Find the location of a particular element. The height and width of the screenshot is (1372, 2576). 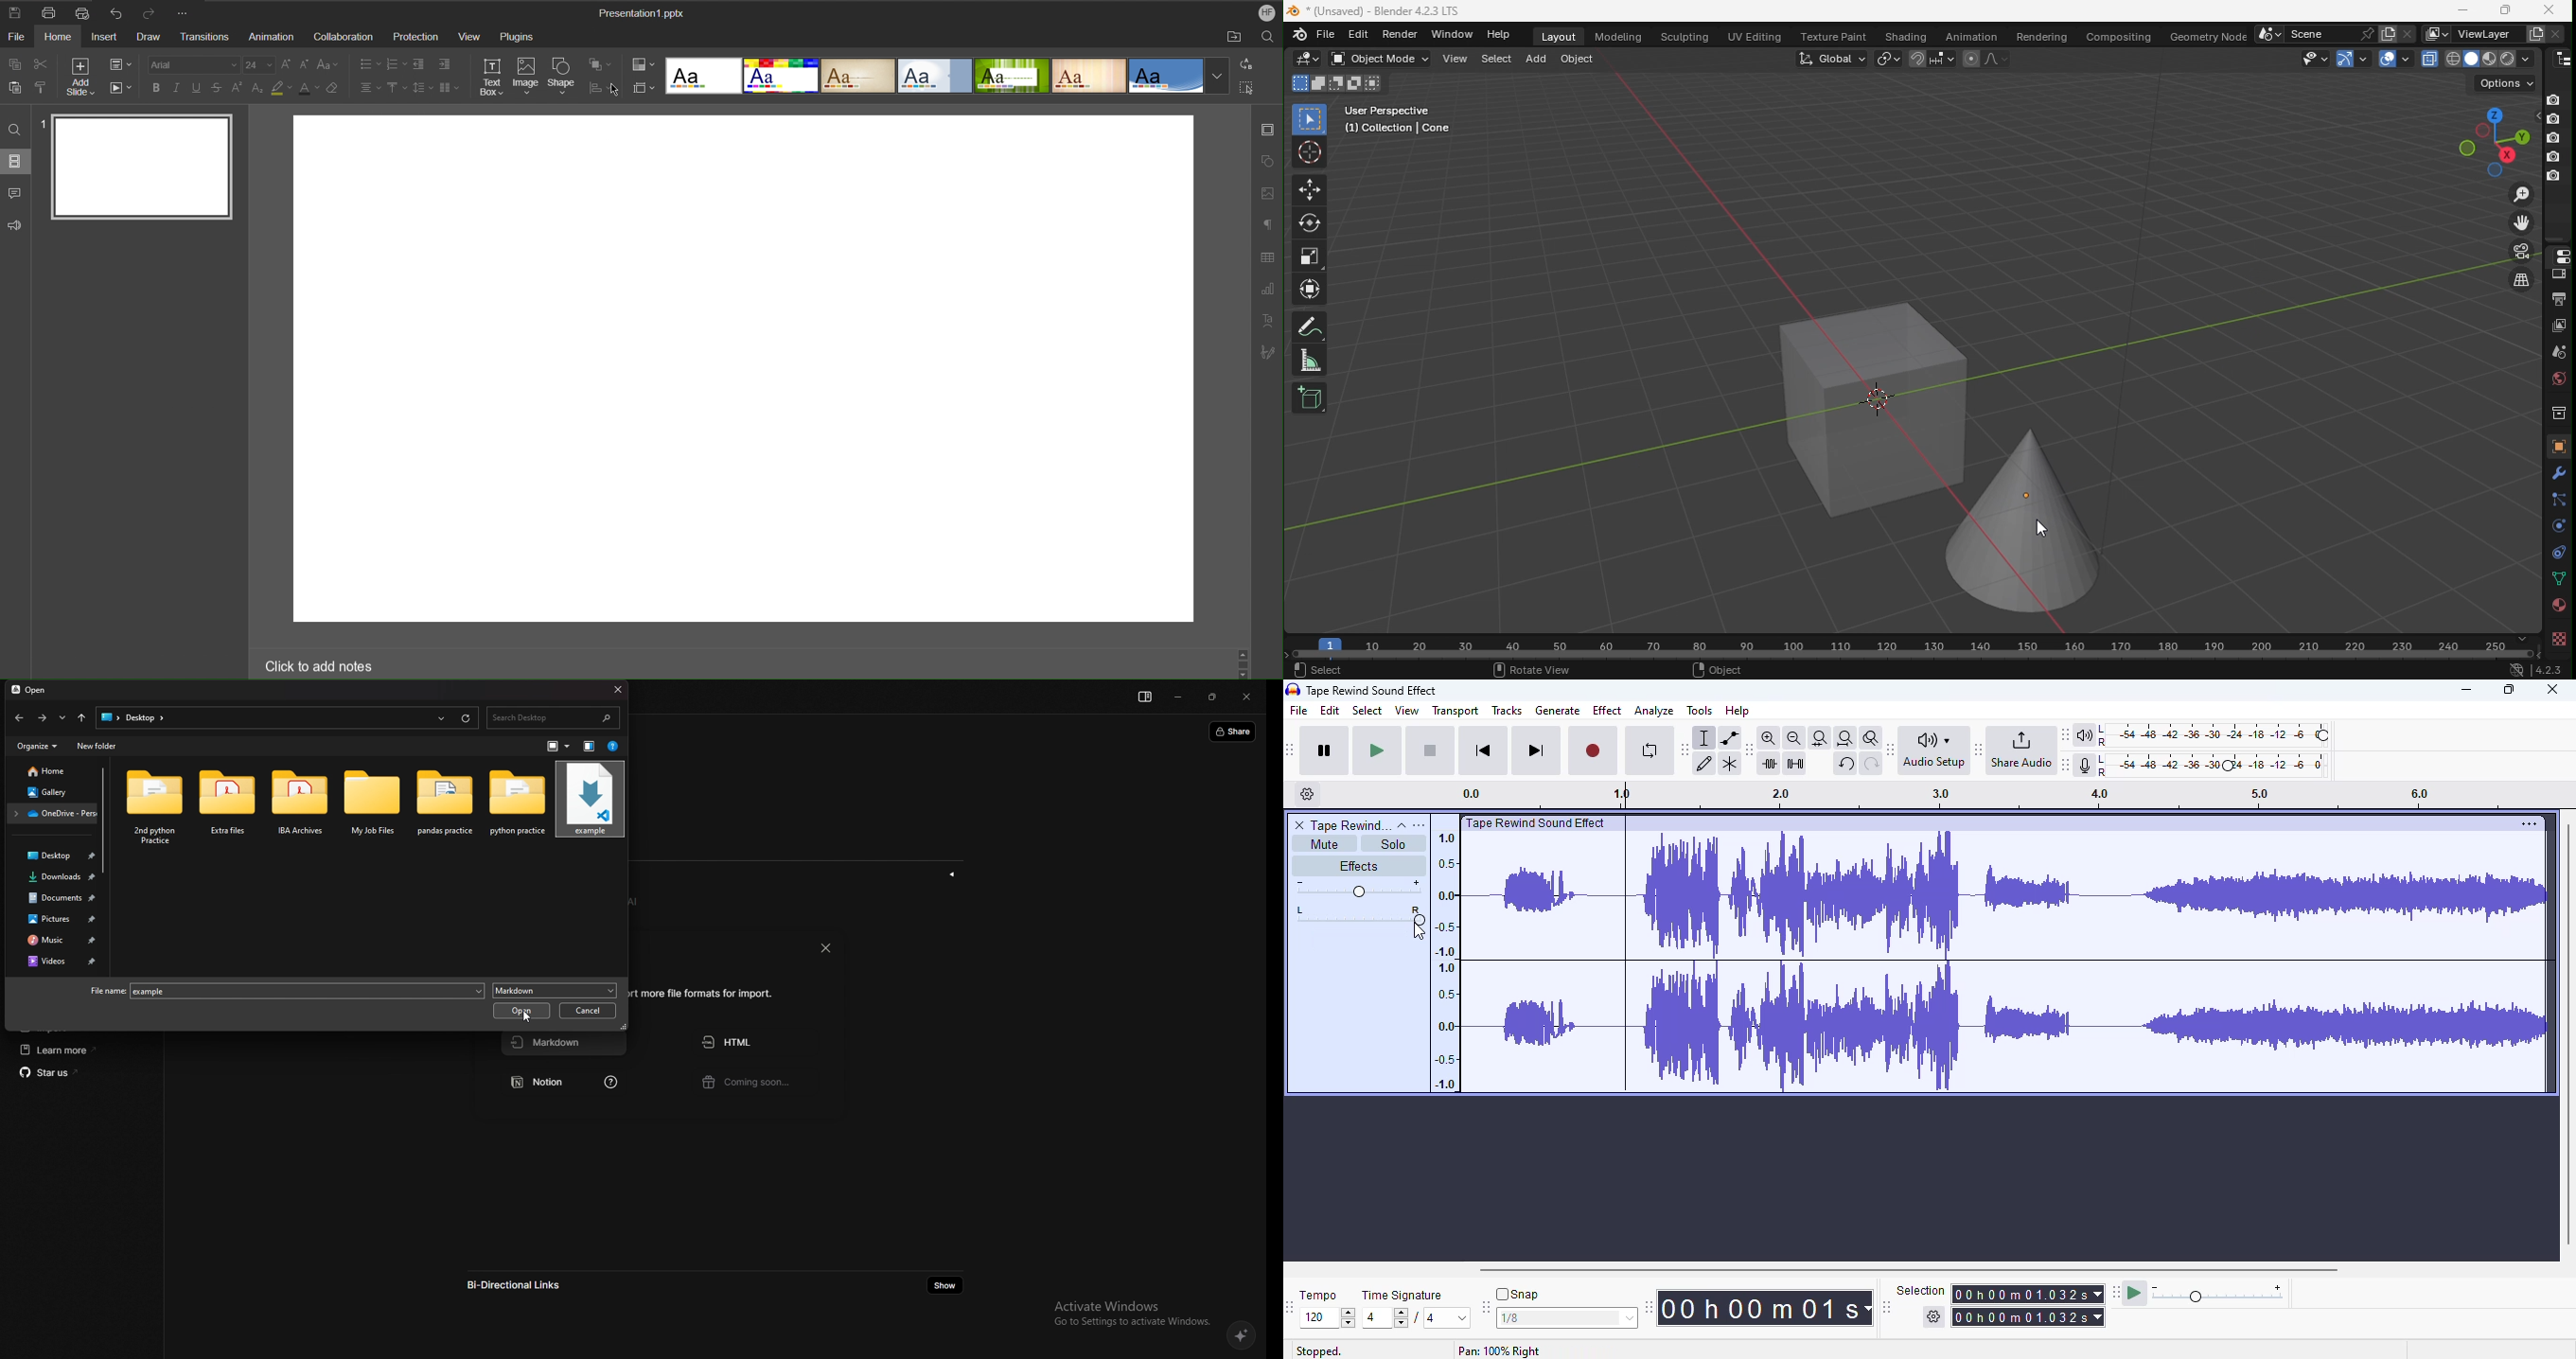

draw tool is located at coordinates (1704, 765).